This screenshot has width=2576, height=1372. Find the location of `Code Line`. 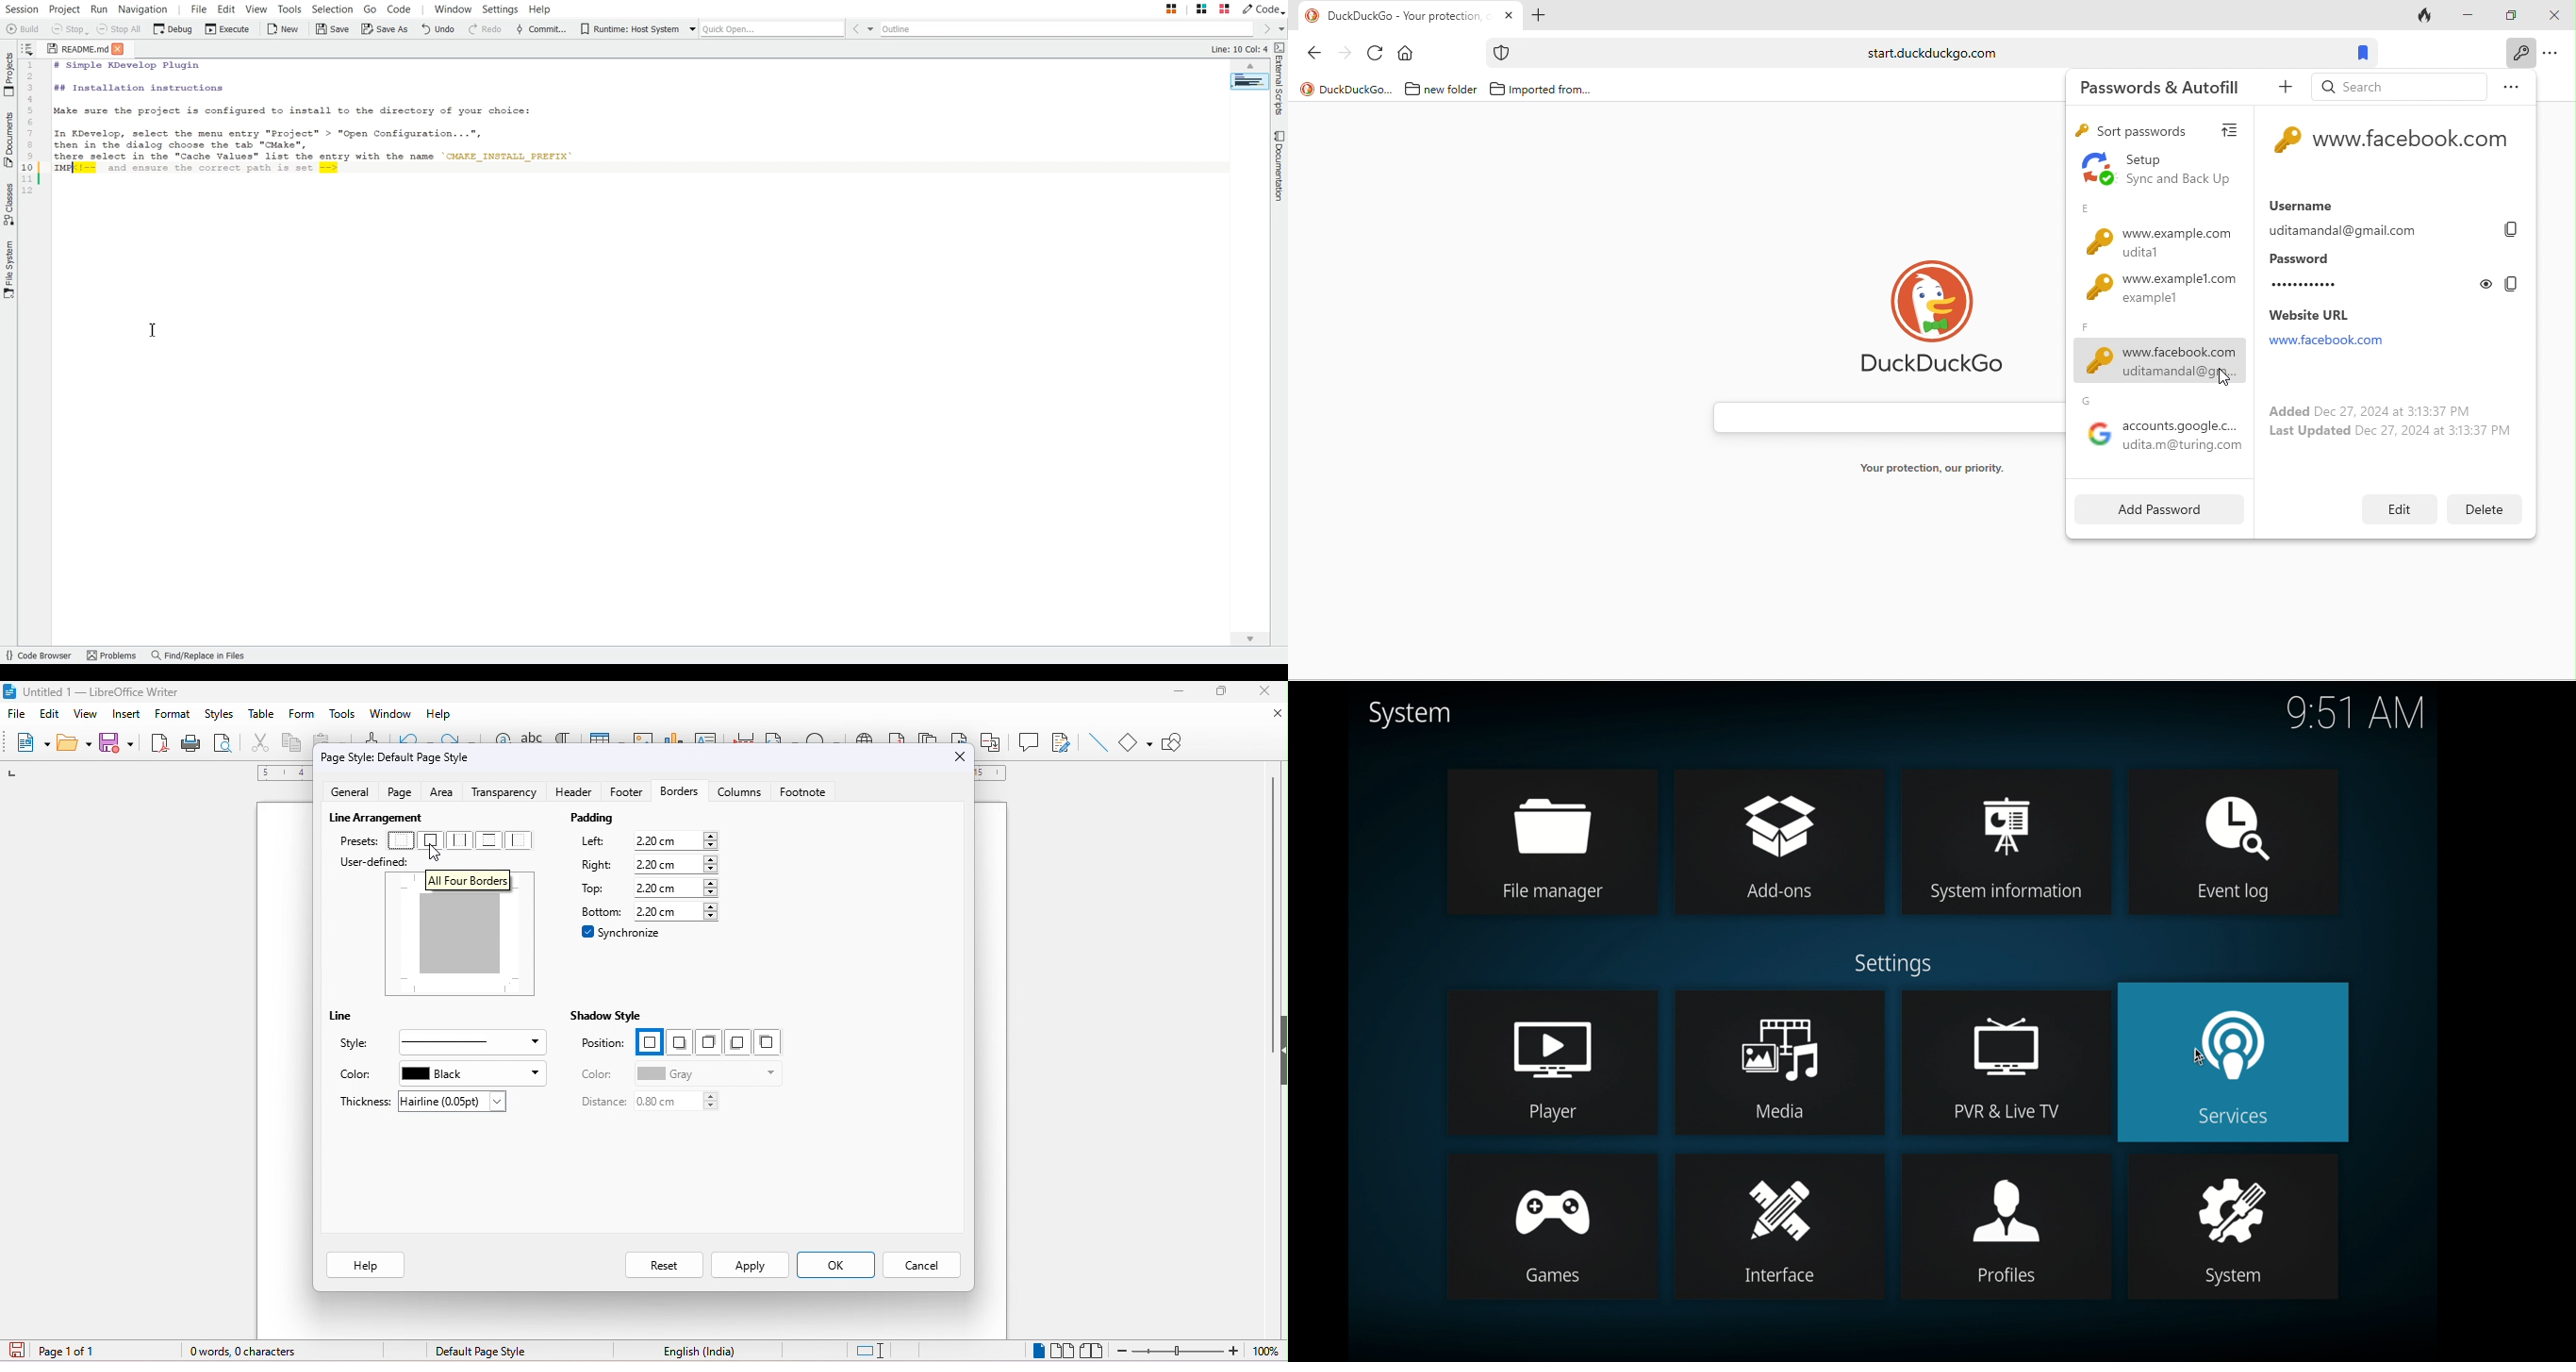

Code Line is located at coordinates (30, 129).